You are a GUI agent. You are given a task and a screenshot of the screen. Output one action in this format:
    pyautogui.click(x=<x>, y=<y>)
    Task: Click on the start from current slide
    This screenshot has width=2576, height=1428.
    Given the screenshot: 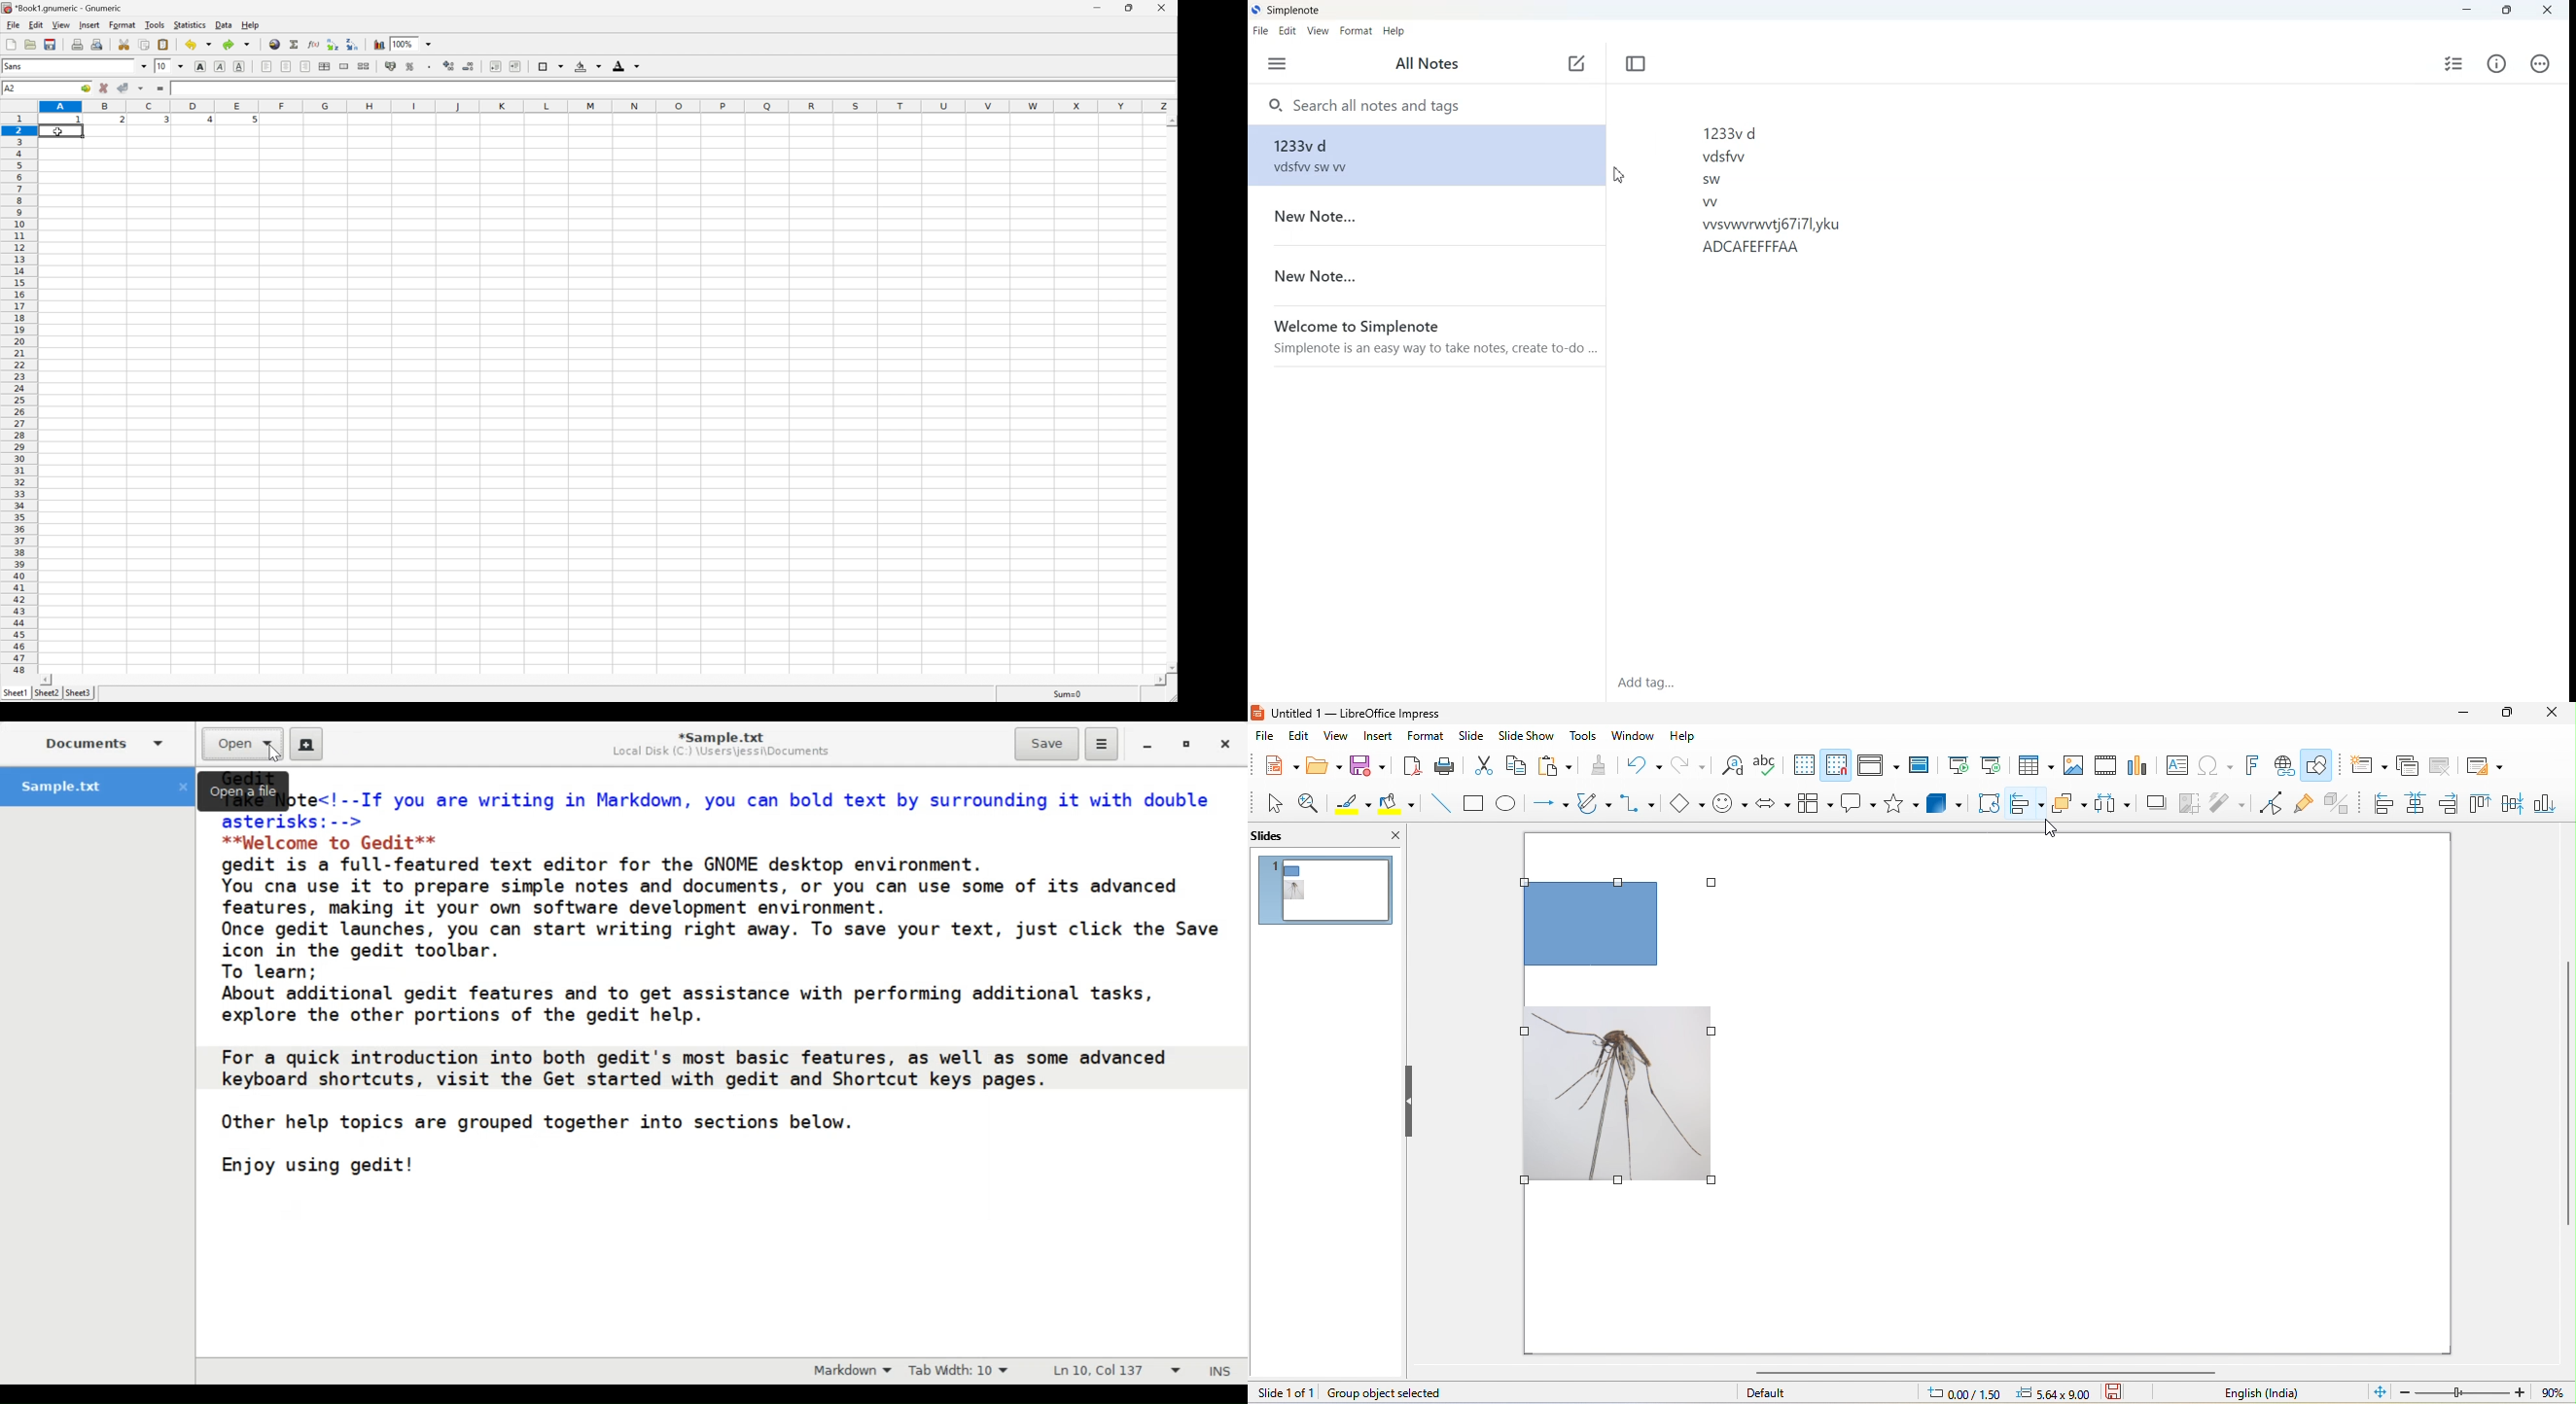 What is the action you would take?
    pyautogui.click(x=1993, y=767)
    